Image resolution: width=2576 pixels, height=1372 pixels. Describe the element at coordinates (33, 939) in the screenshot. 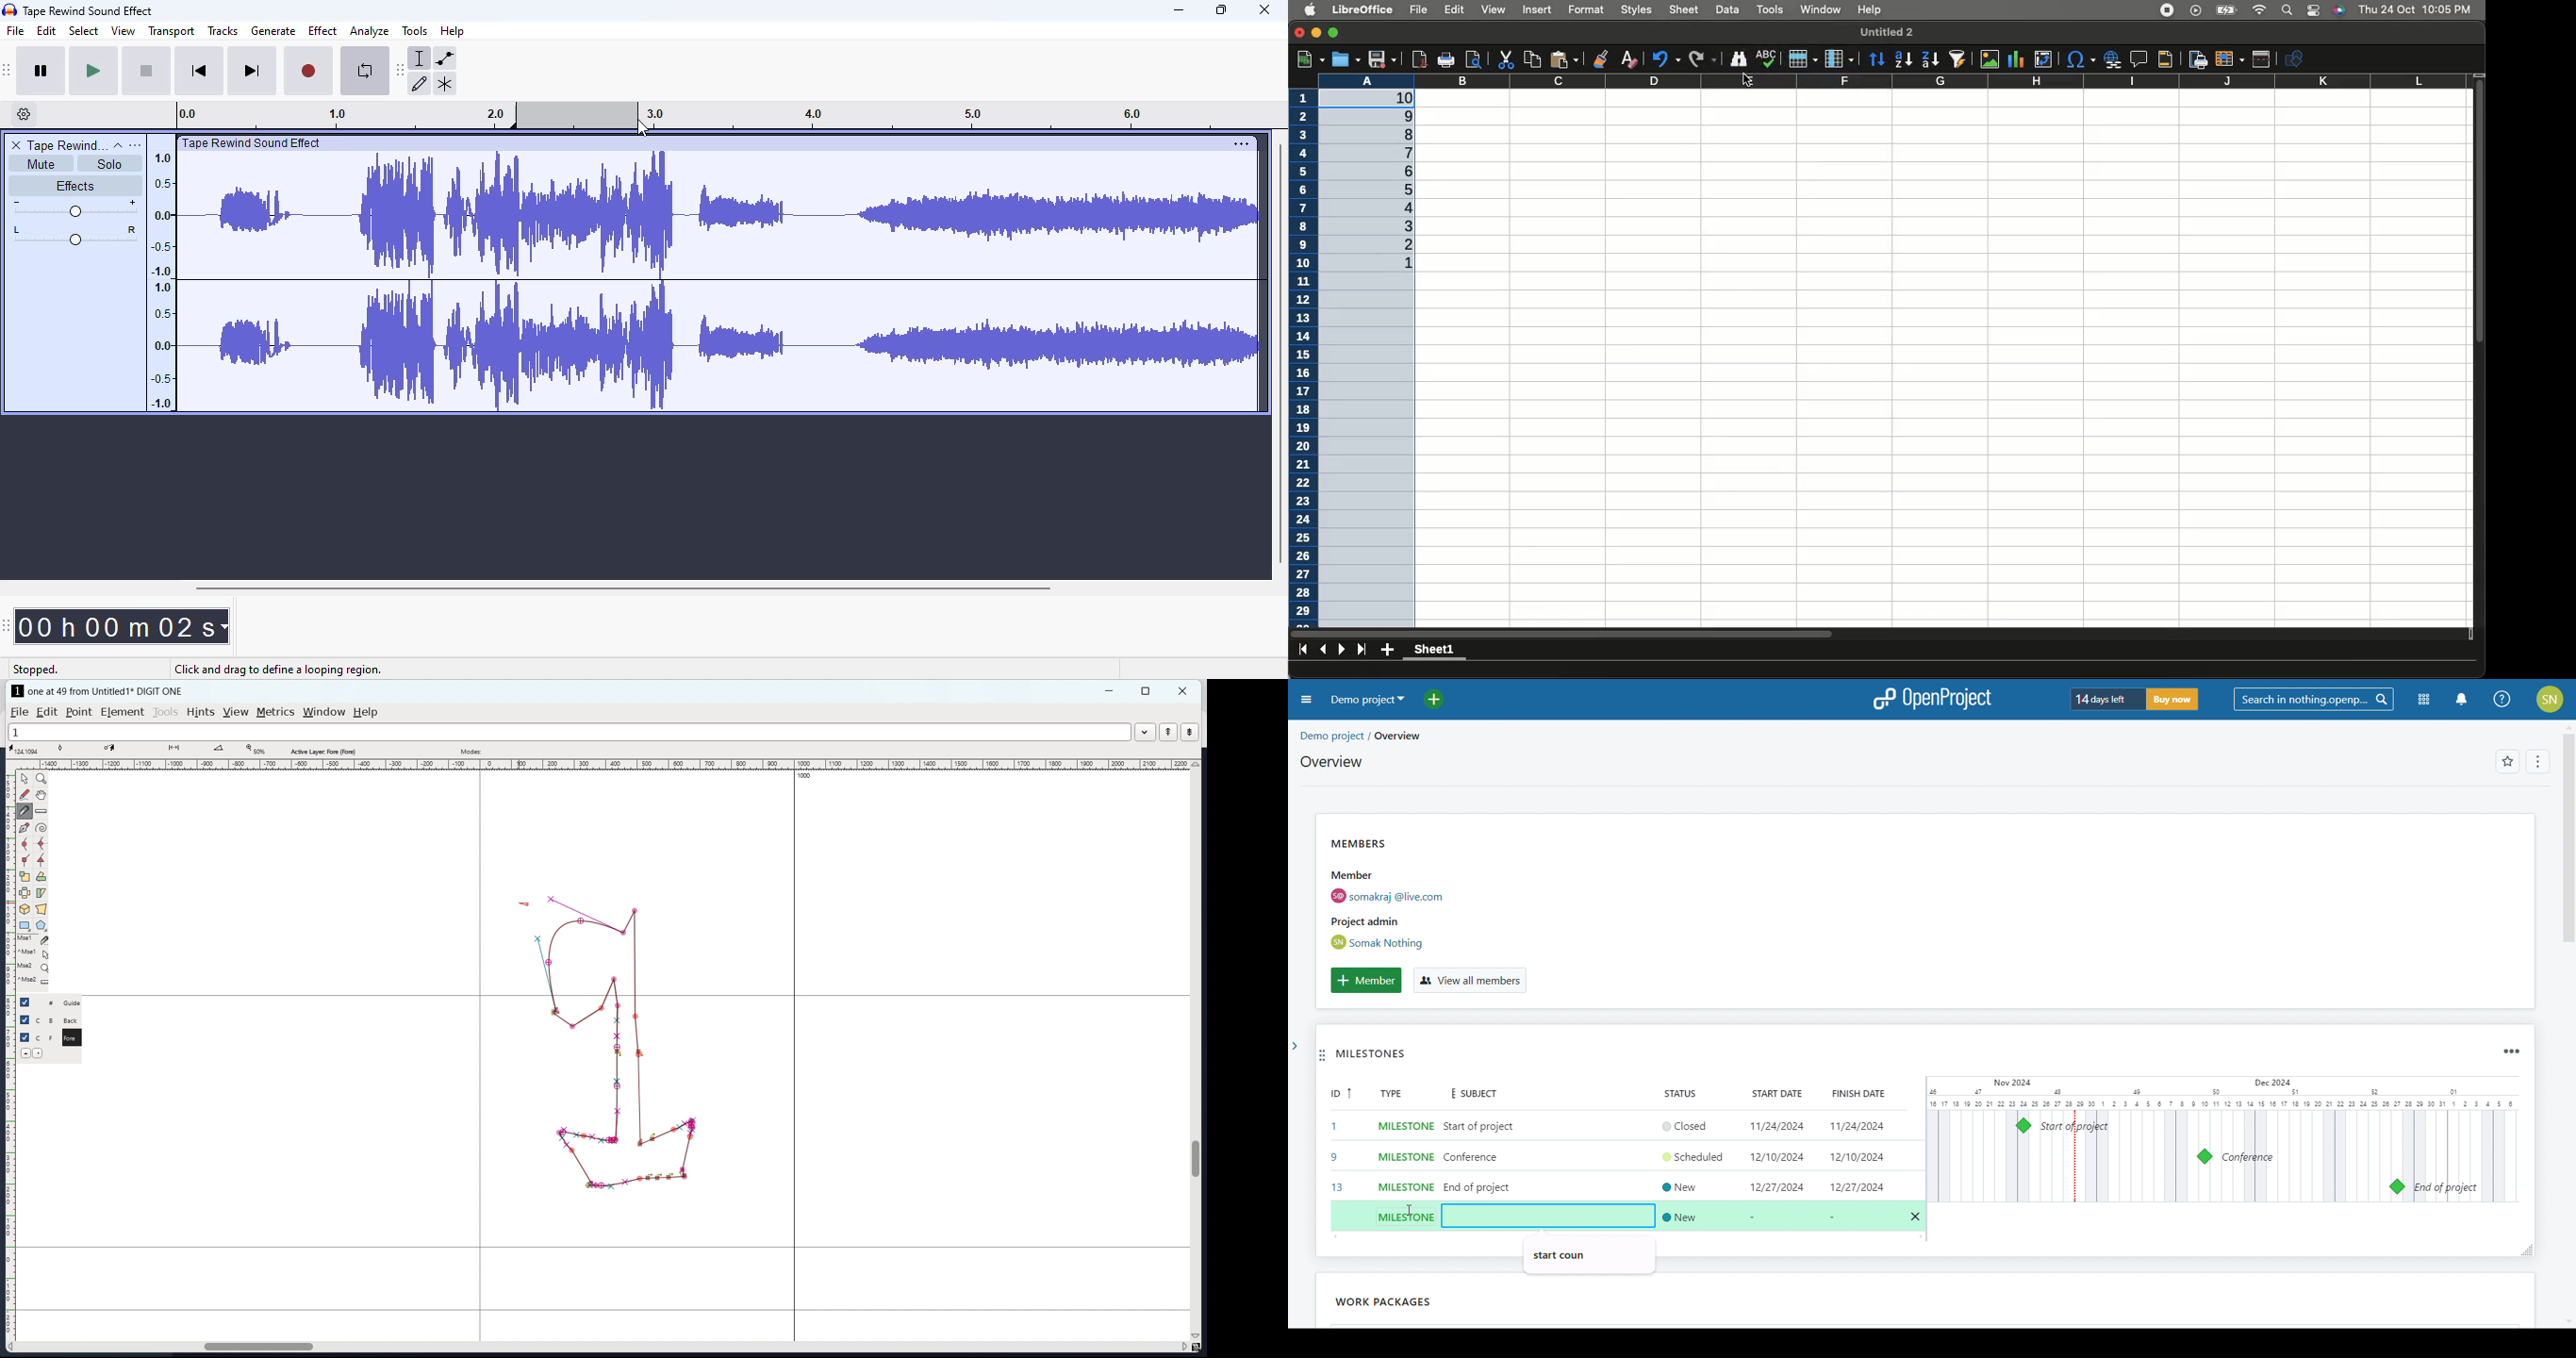

I see `mse1` at that location.